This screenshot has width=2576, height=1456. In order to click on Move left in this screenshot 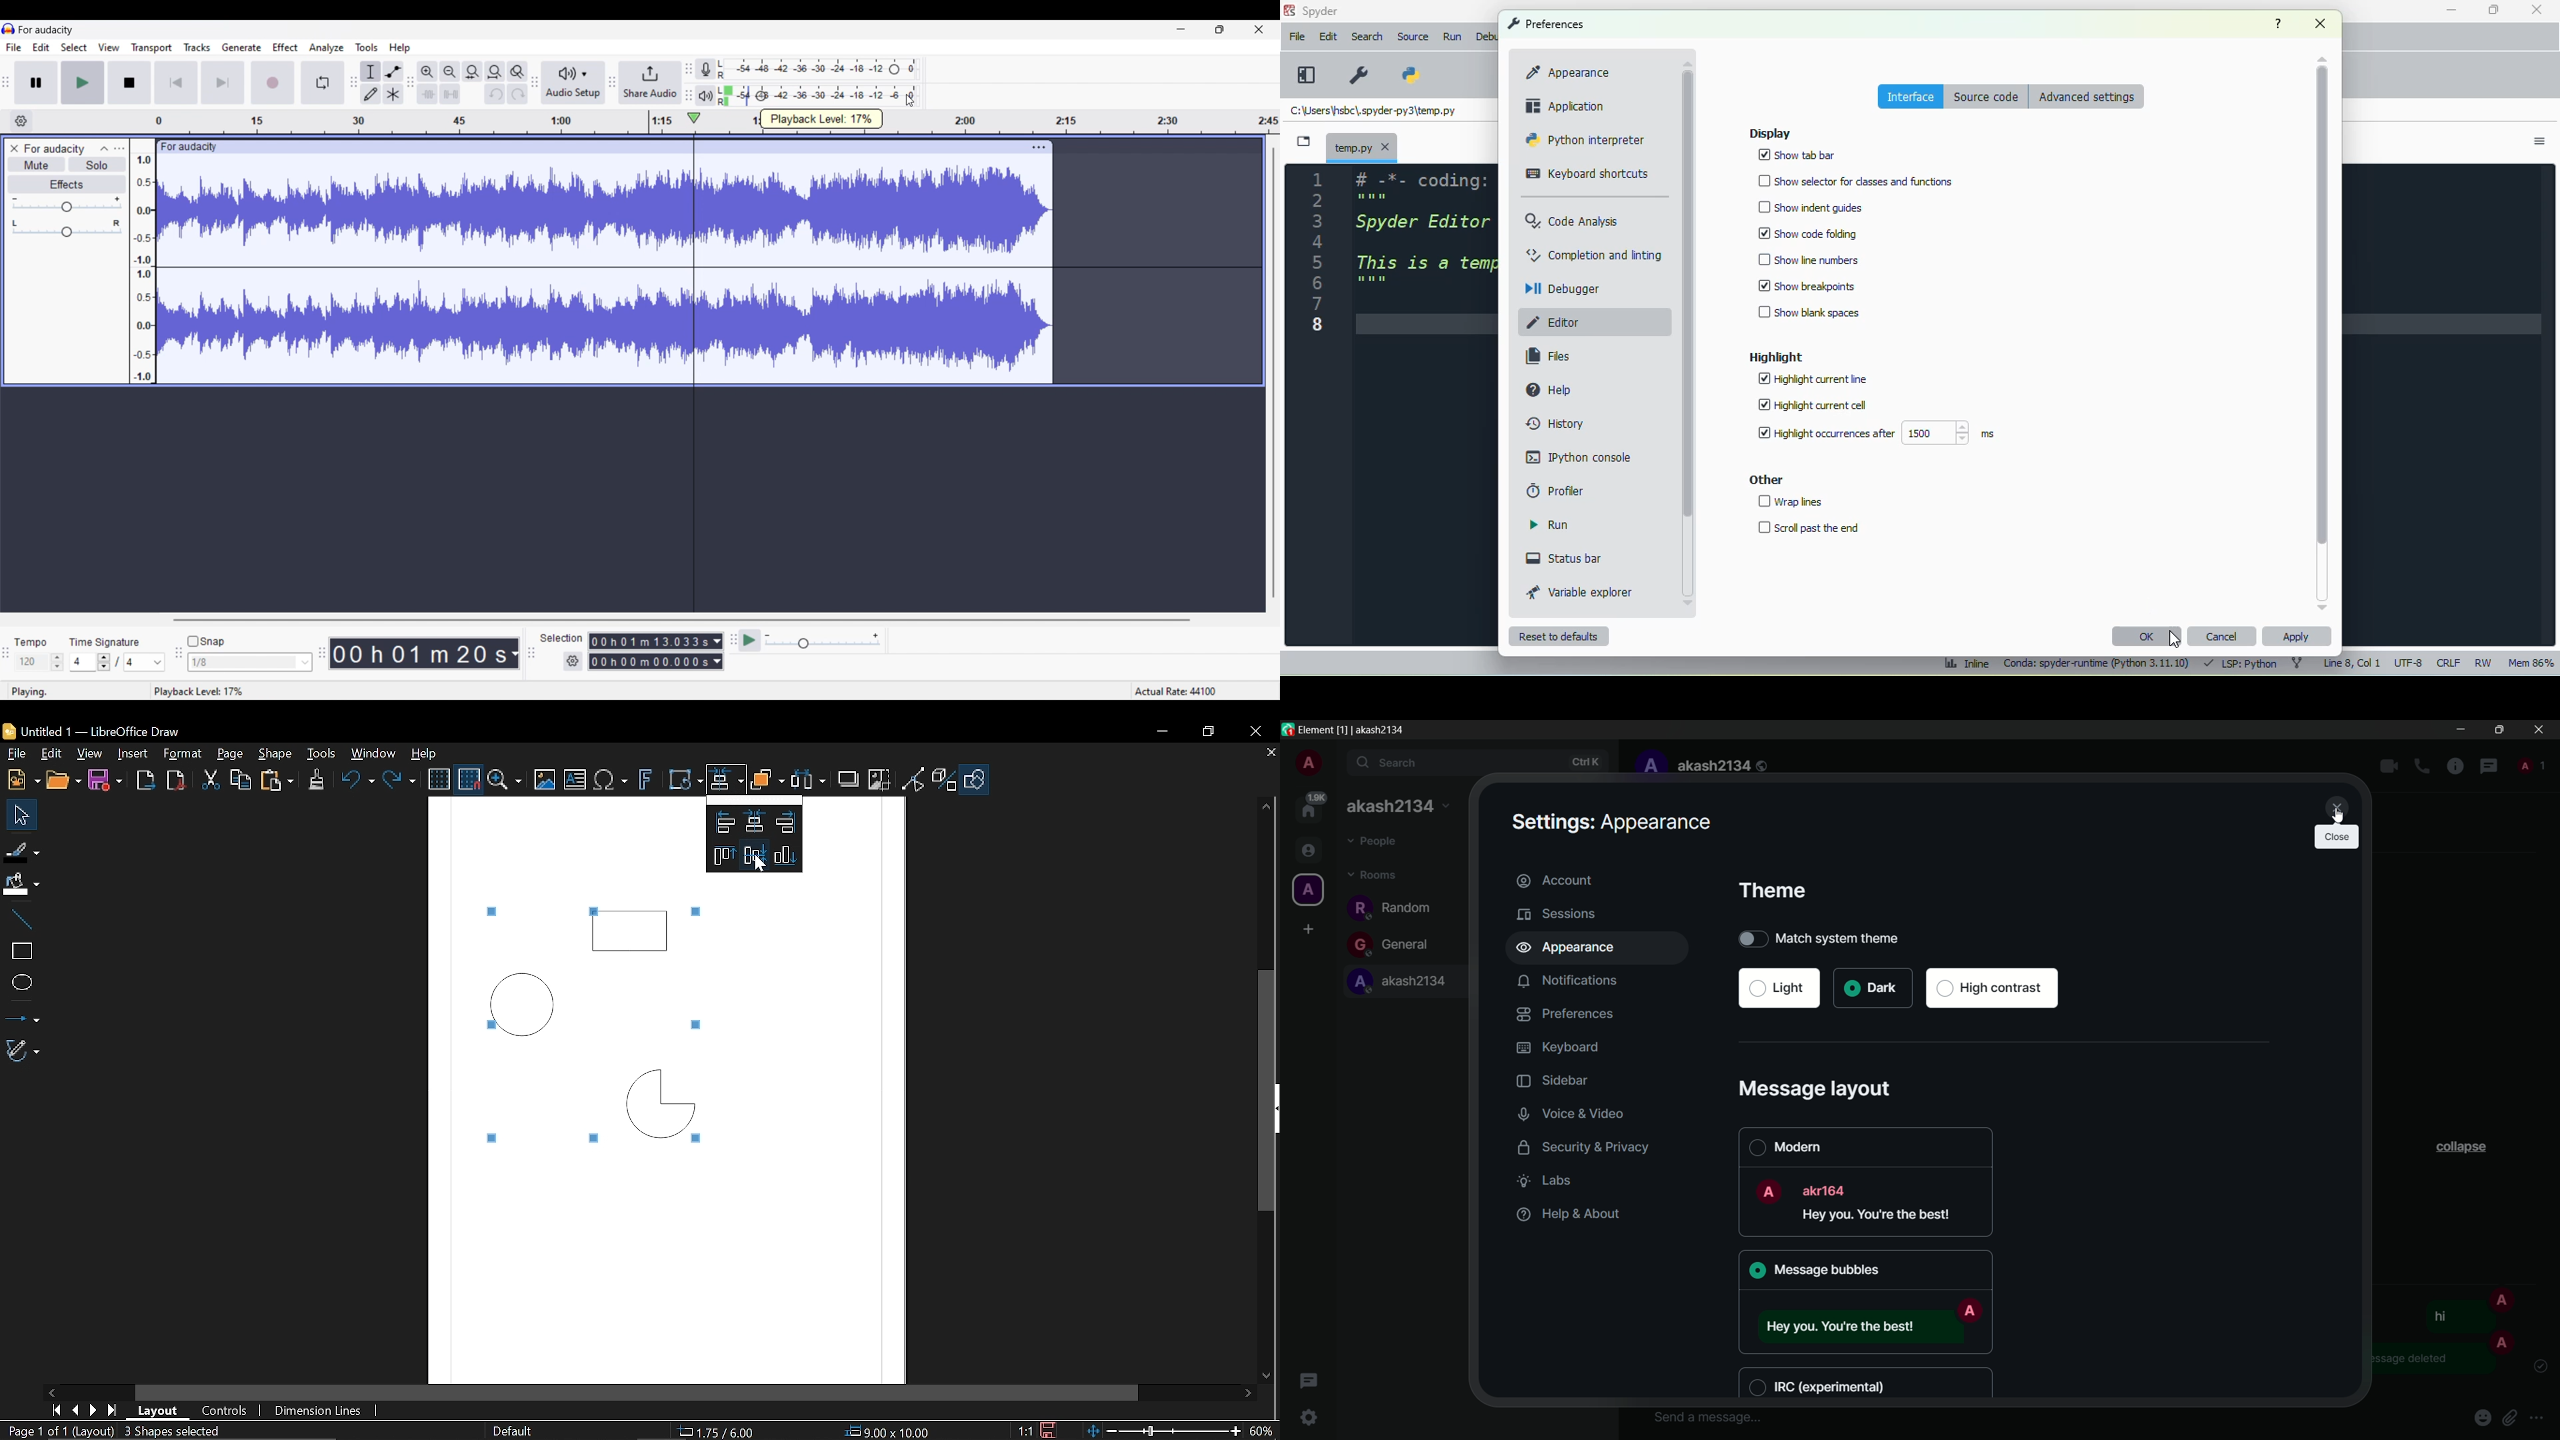, I will do `click(51, 1392)`.